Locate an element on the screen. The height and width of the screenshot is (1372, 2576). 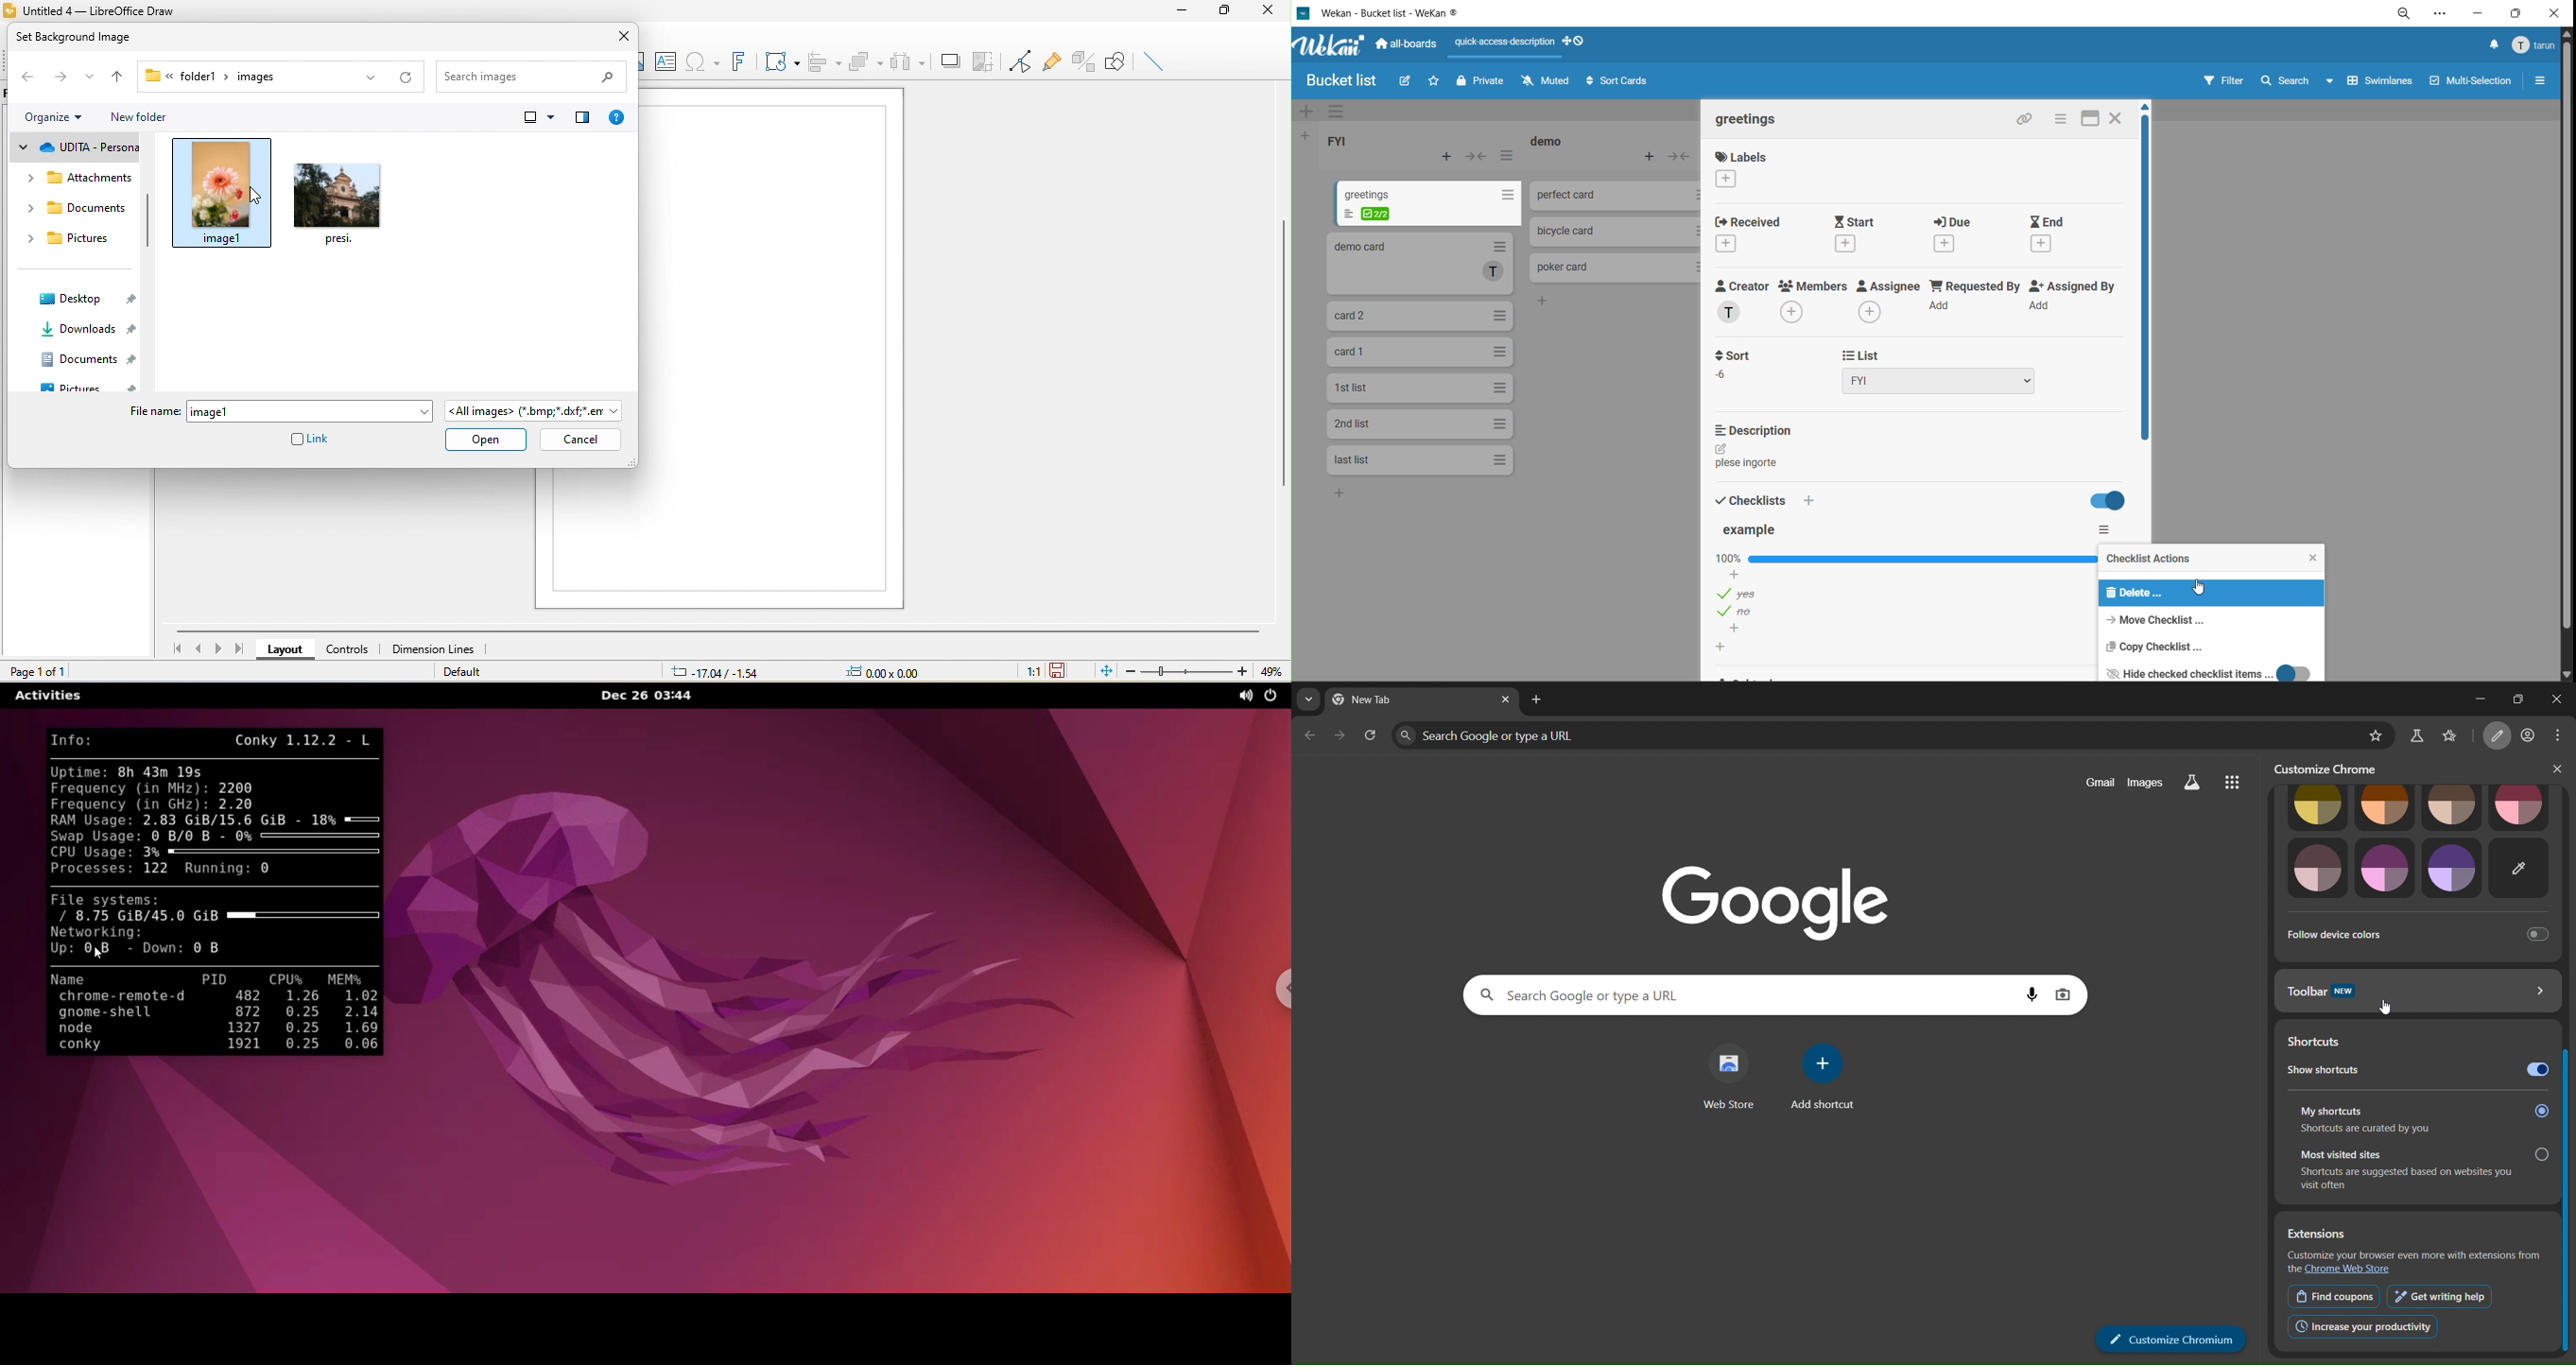
image is located at coordinates (344, 205).